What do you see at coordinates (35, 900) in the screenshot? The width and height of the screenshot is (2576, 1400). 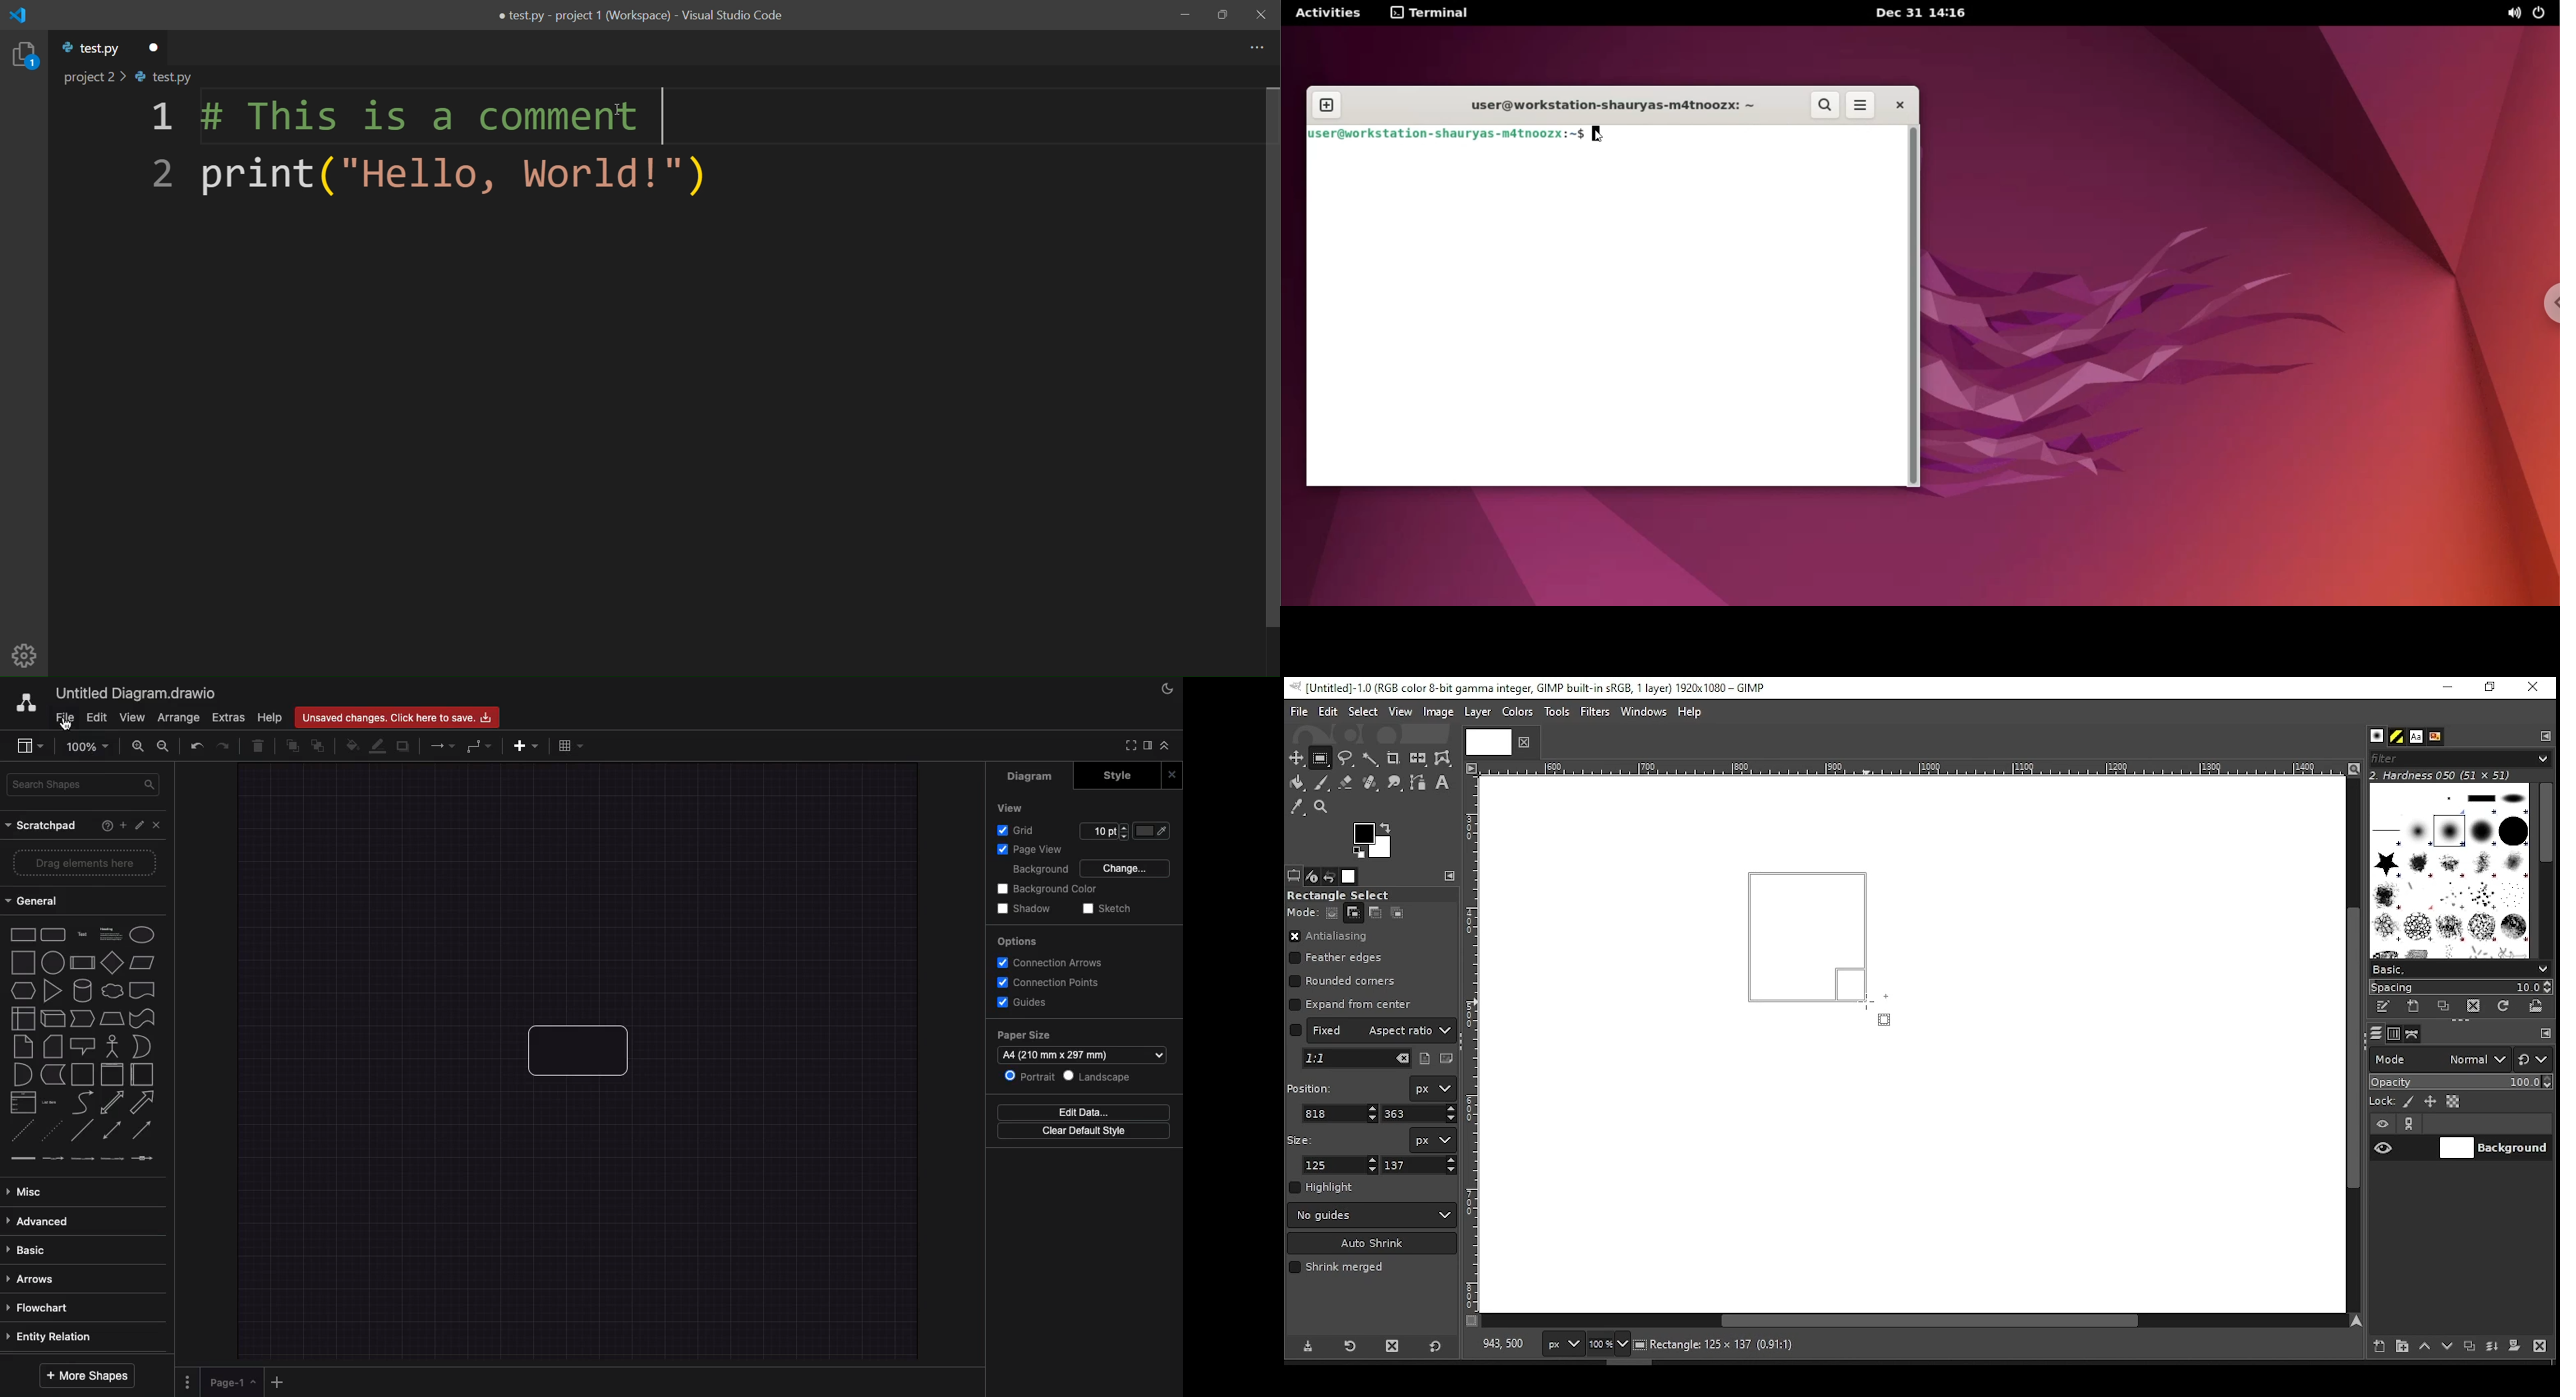 I see `General` at bounding box center [35, 900].